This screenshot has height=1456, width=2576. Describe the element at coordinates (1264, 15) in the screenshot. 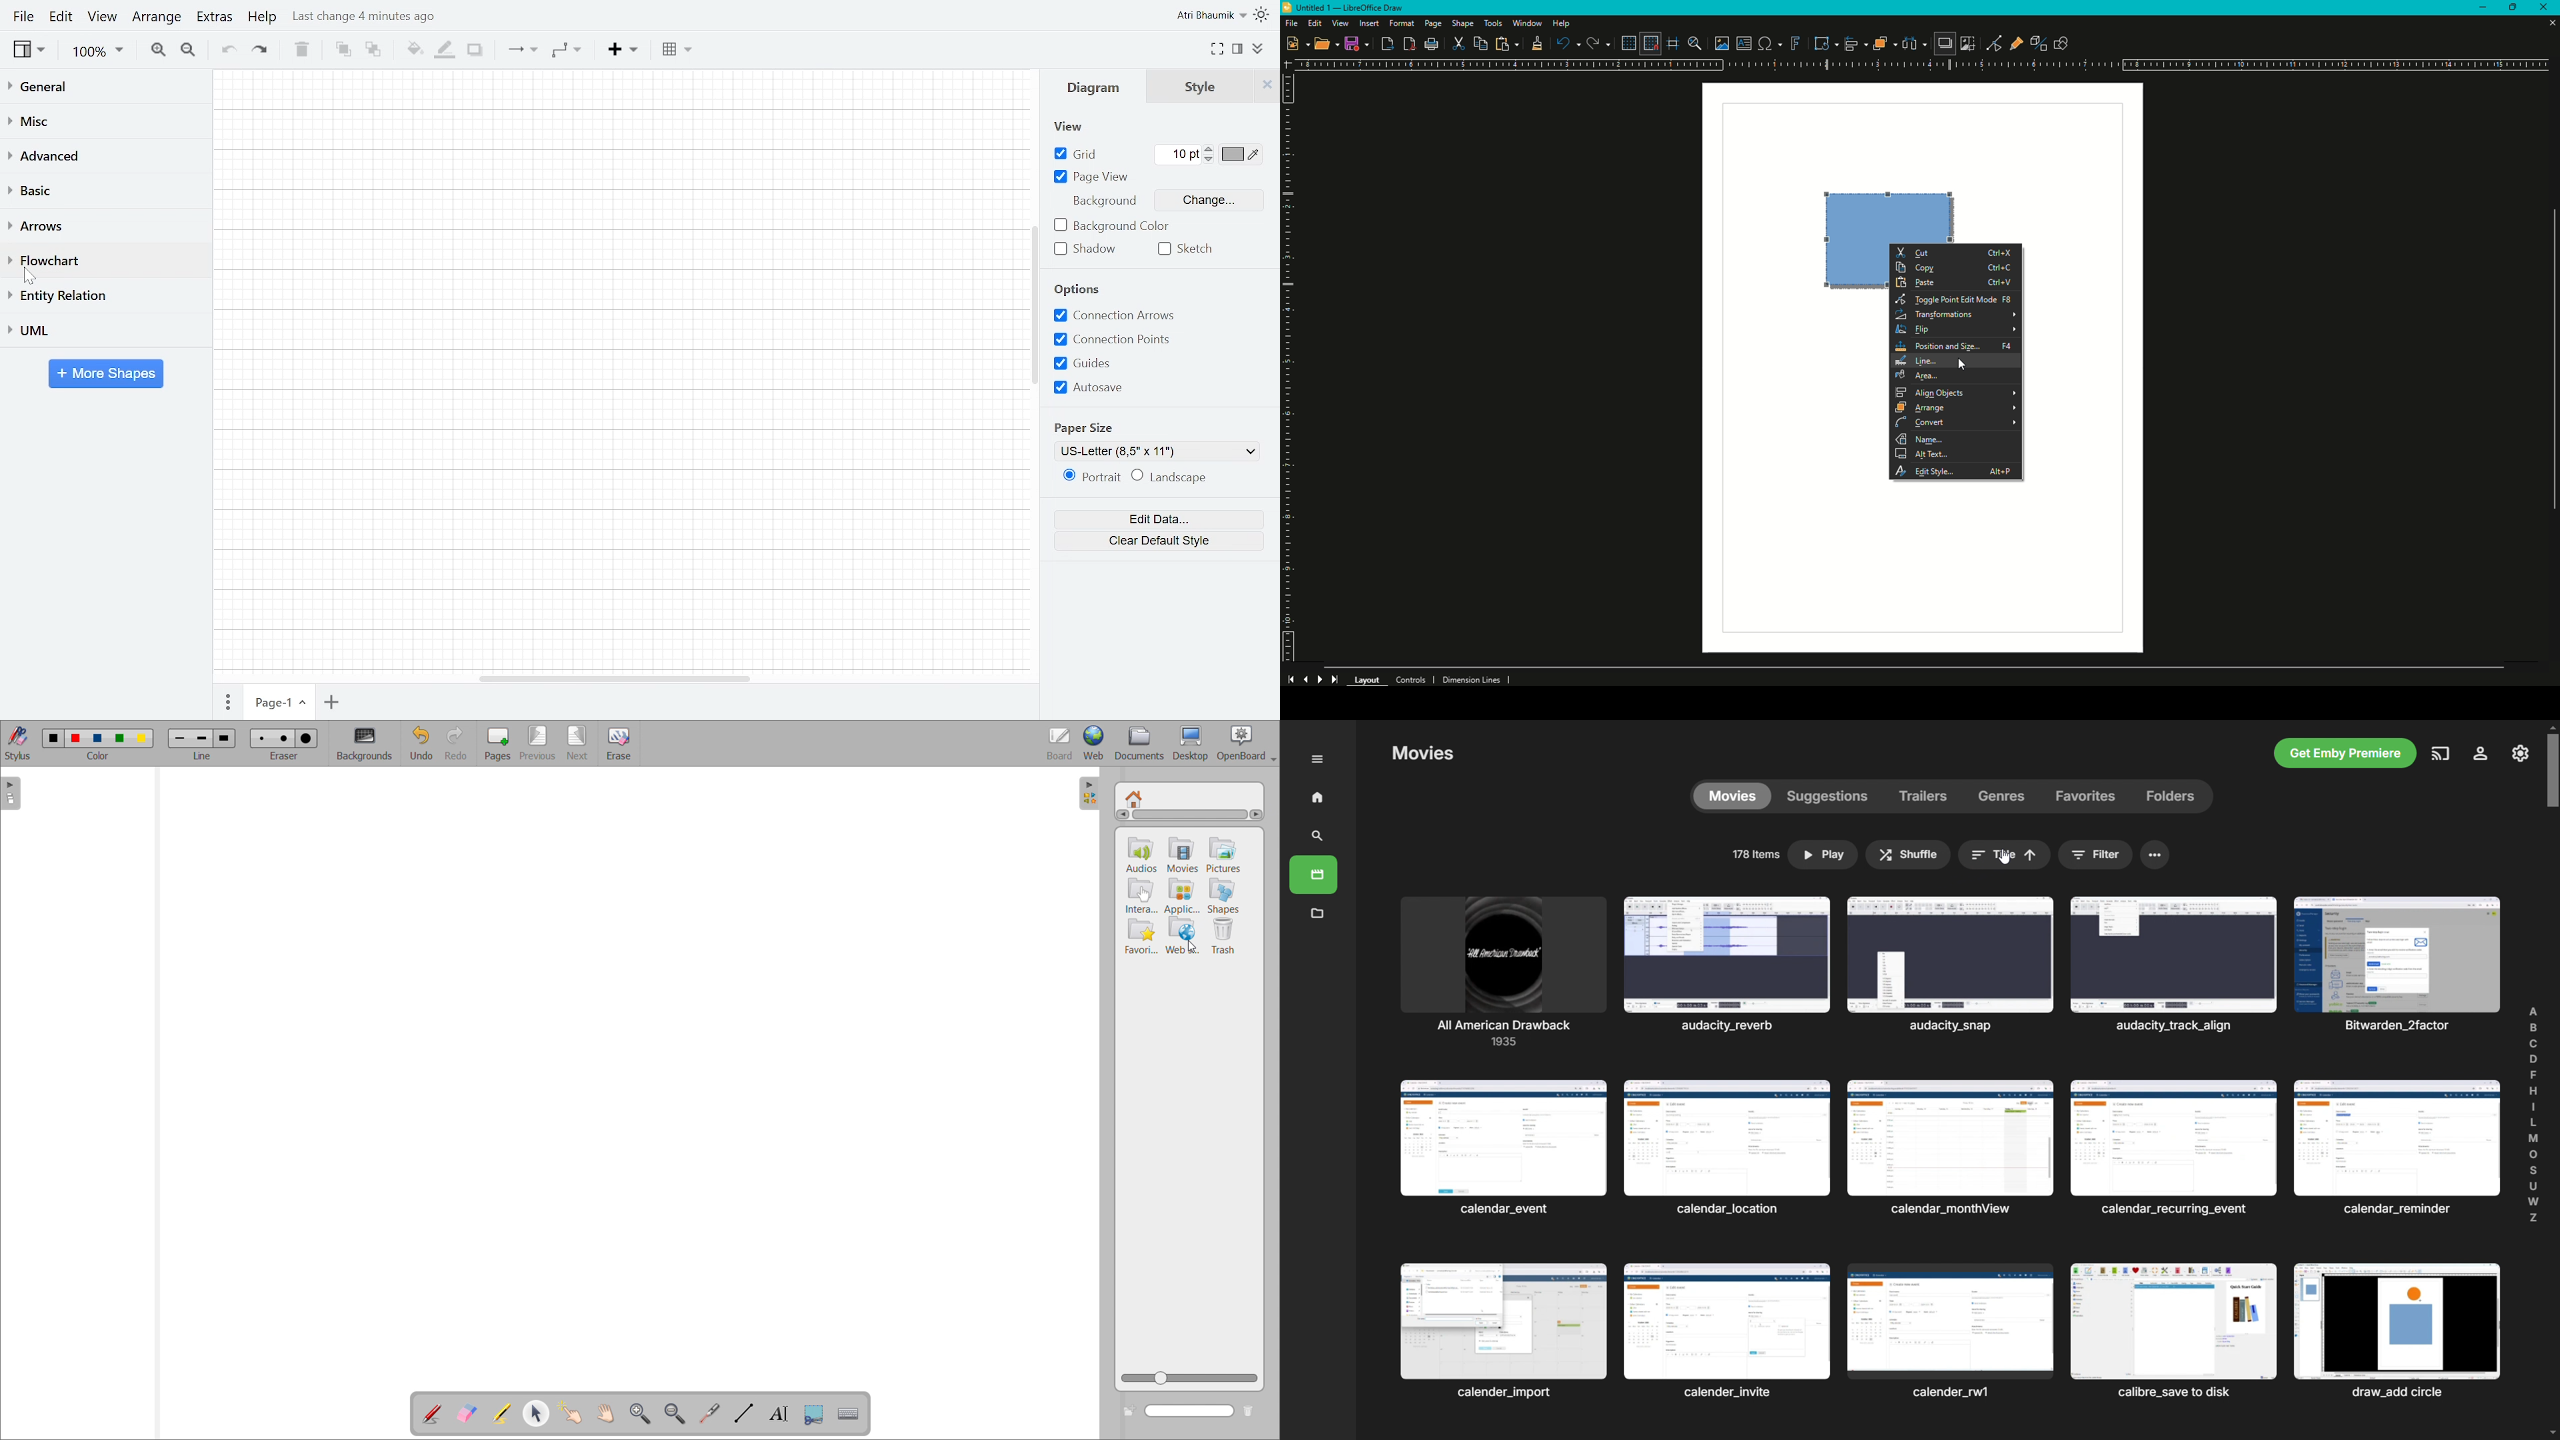

I see `Themes` at that location.